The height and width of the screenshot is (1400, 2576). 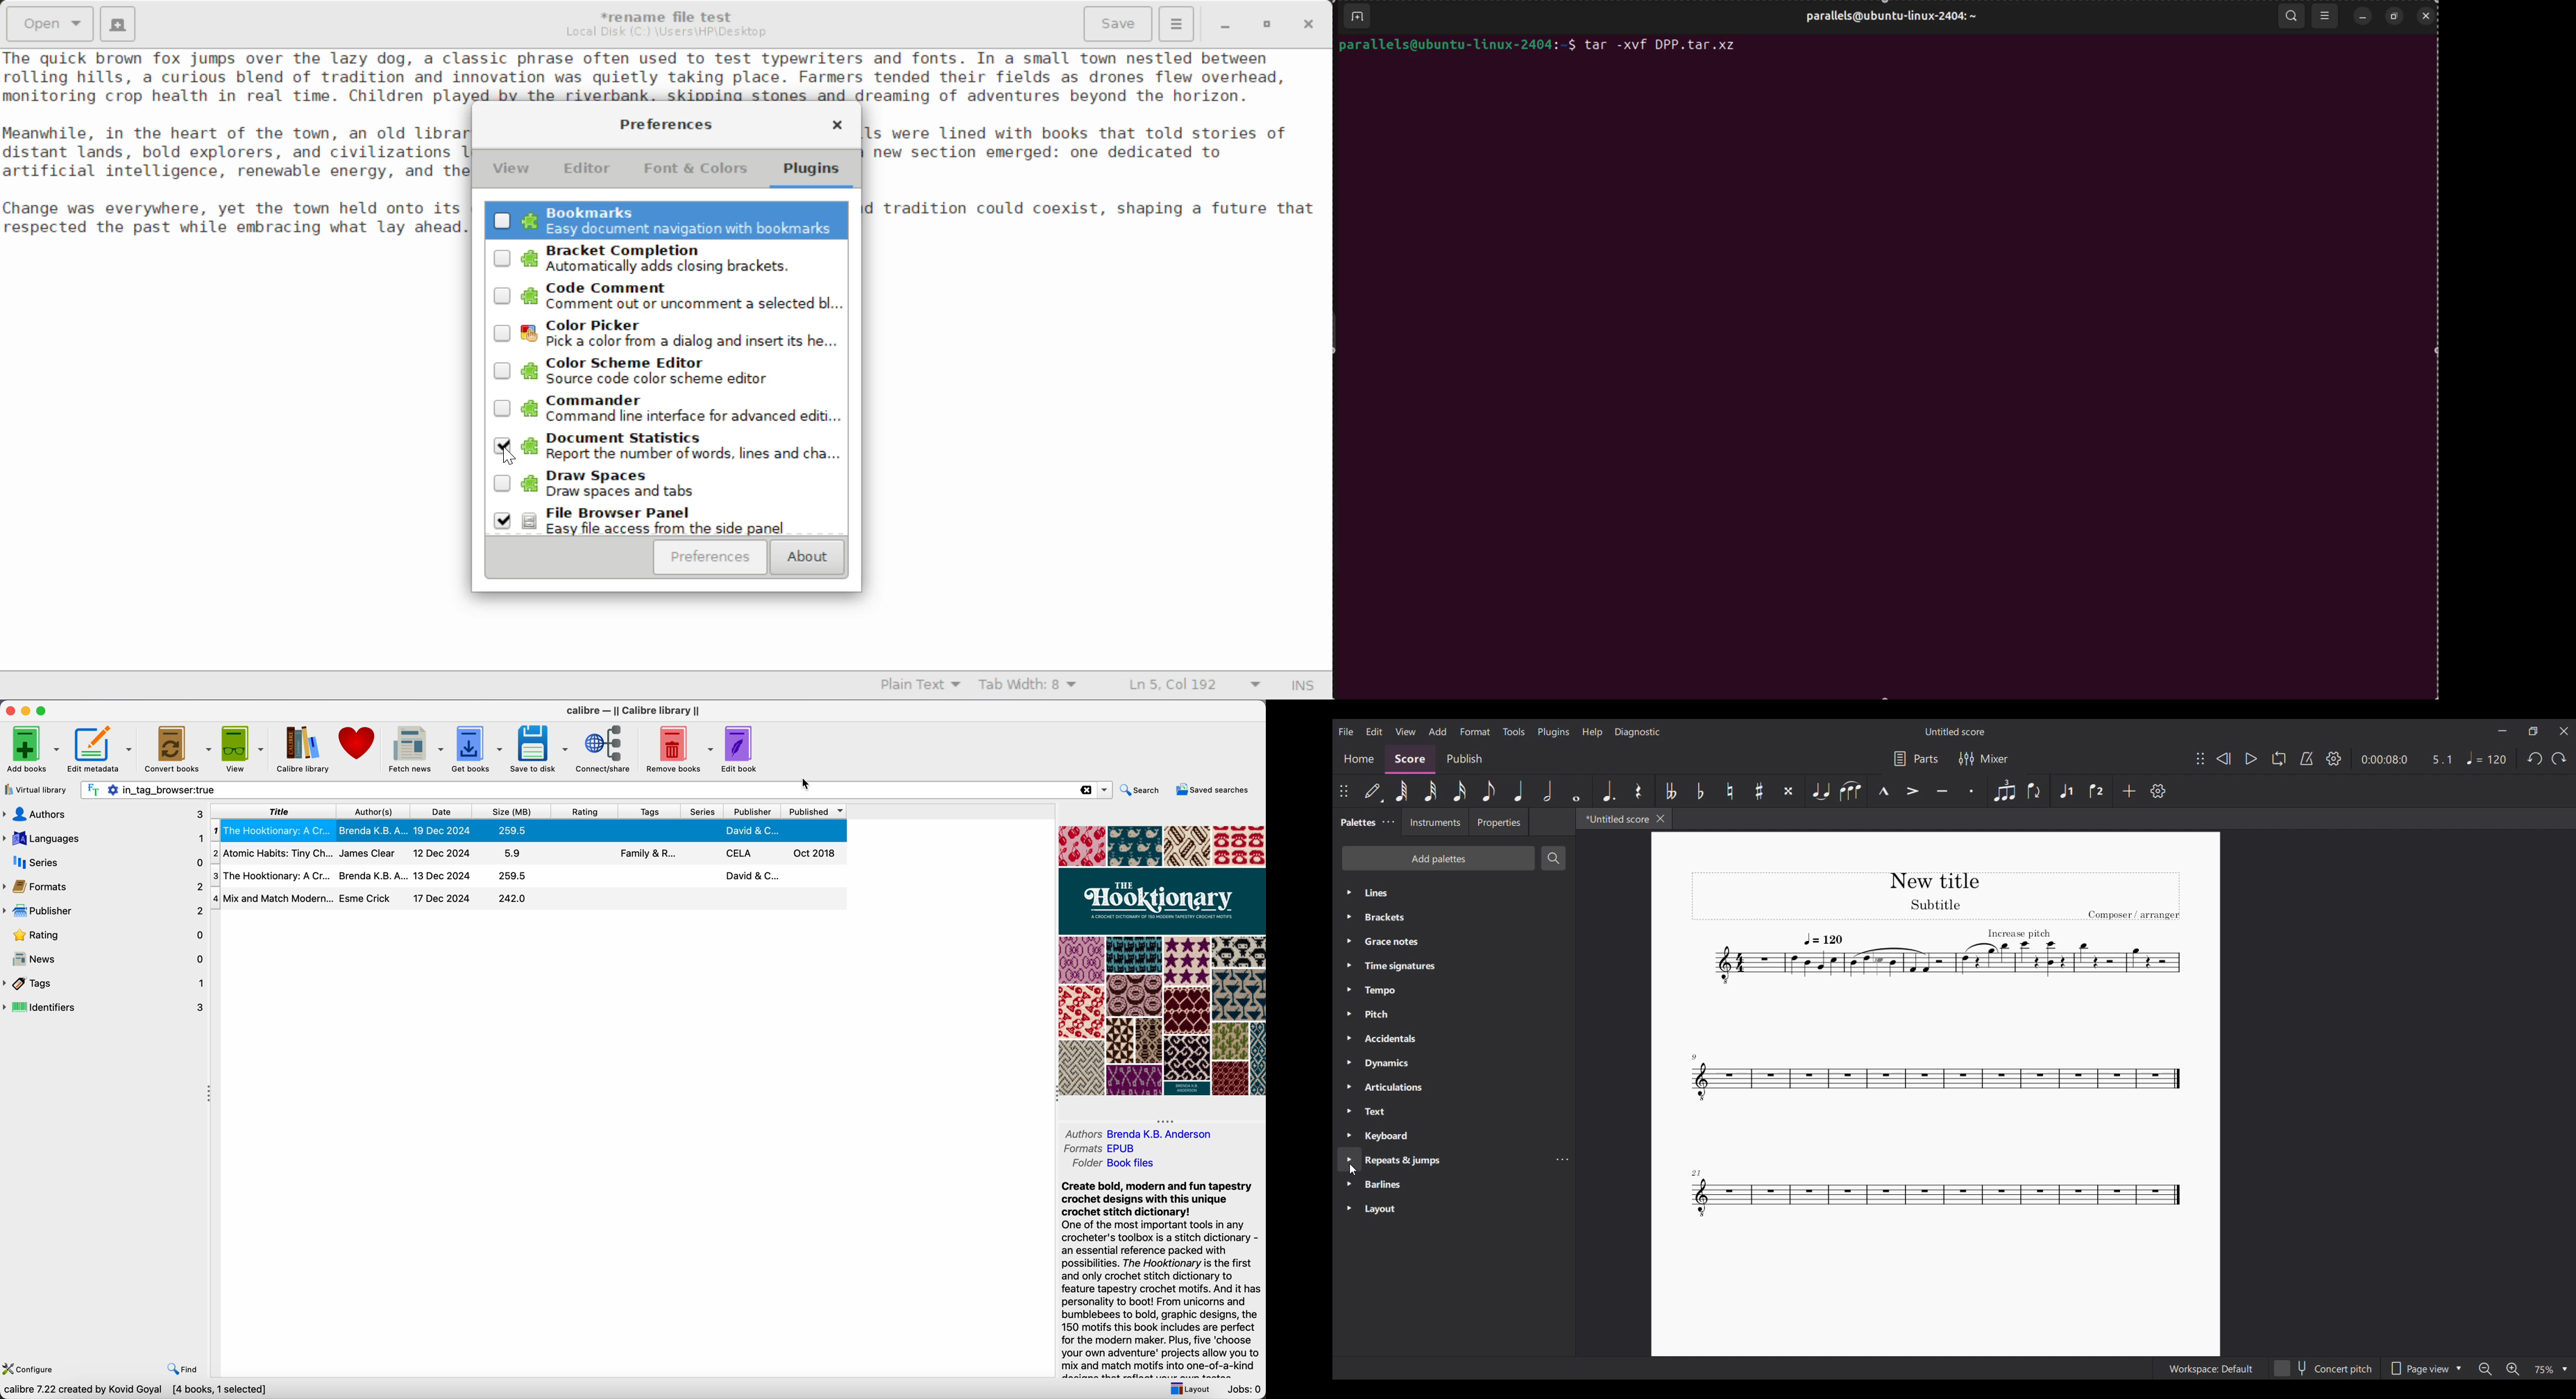 I want to click on view options, so click(x=2326, y=17).